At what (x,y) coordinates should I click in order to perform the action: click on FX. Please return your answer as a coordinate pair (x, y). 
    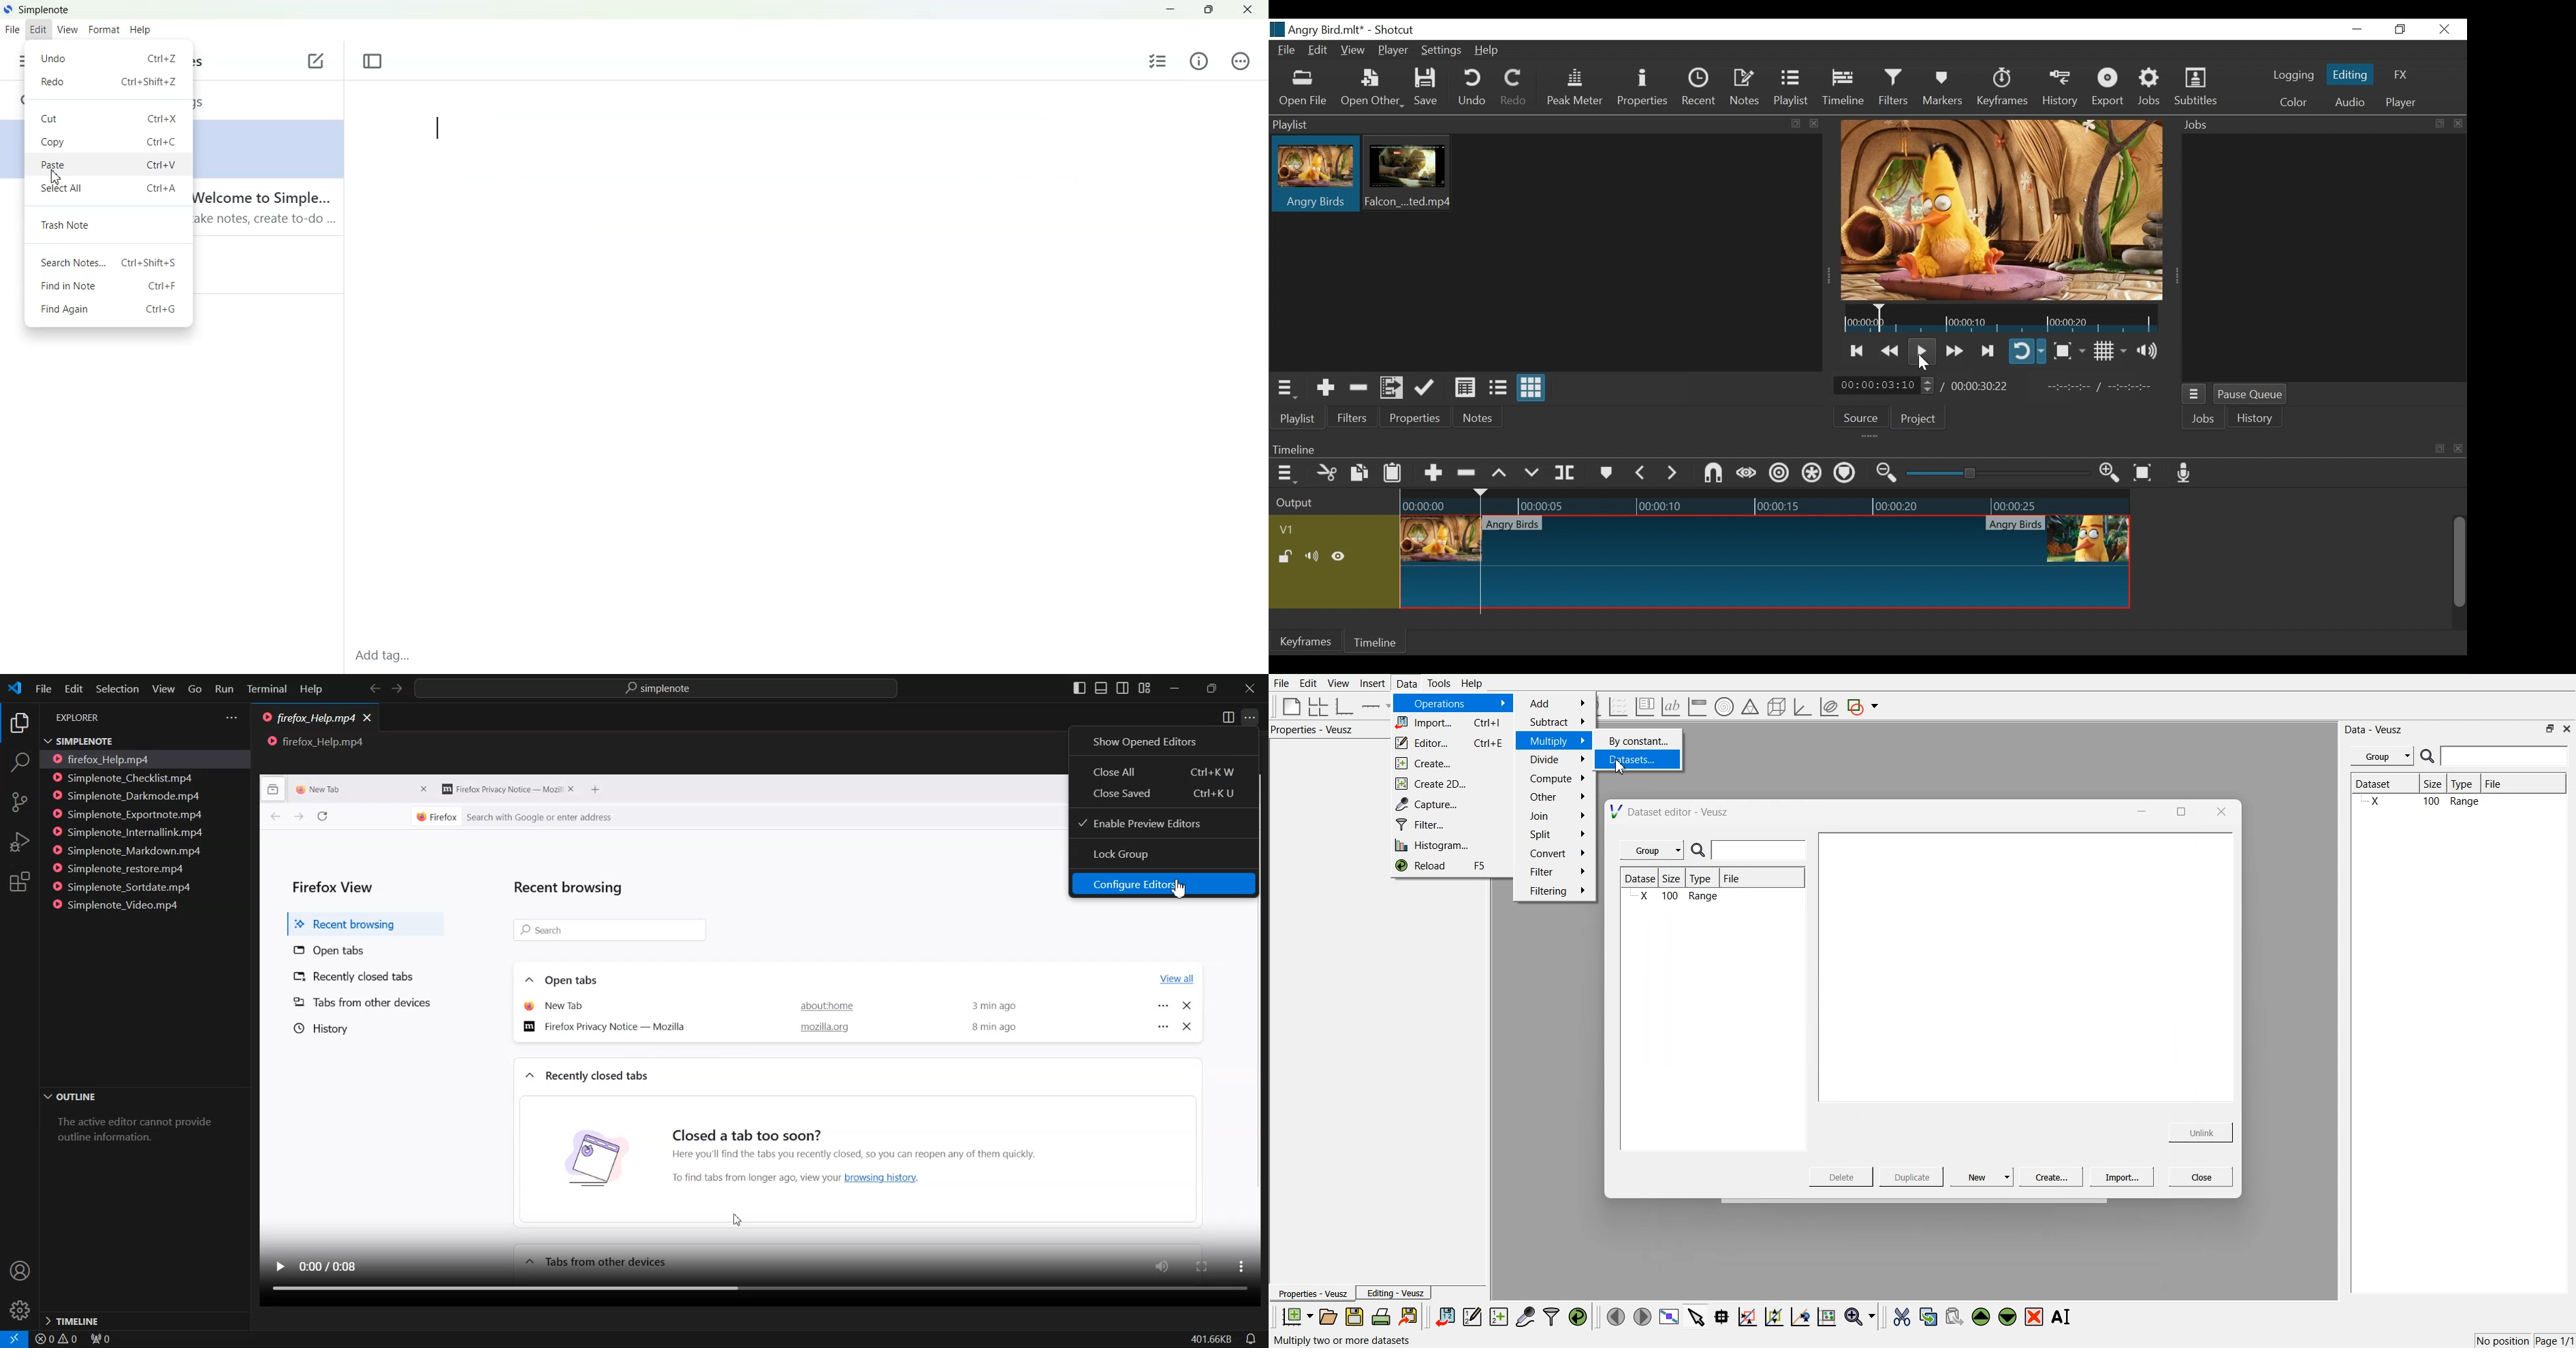
    Looking at the image, I should click on (2400, 74).